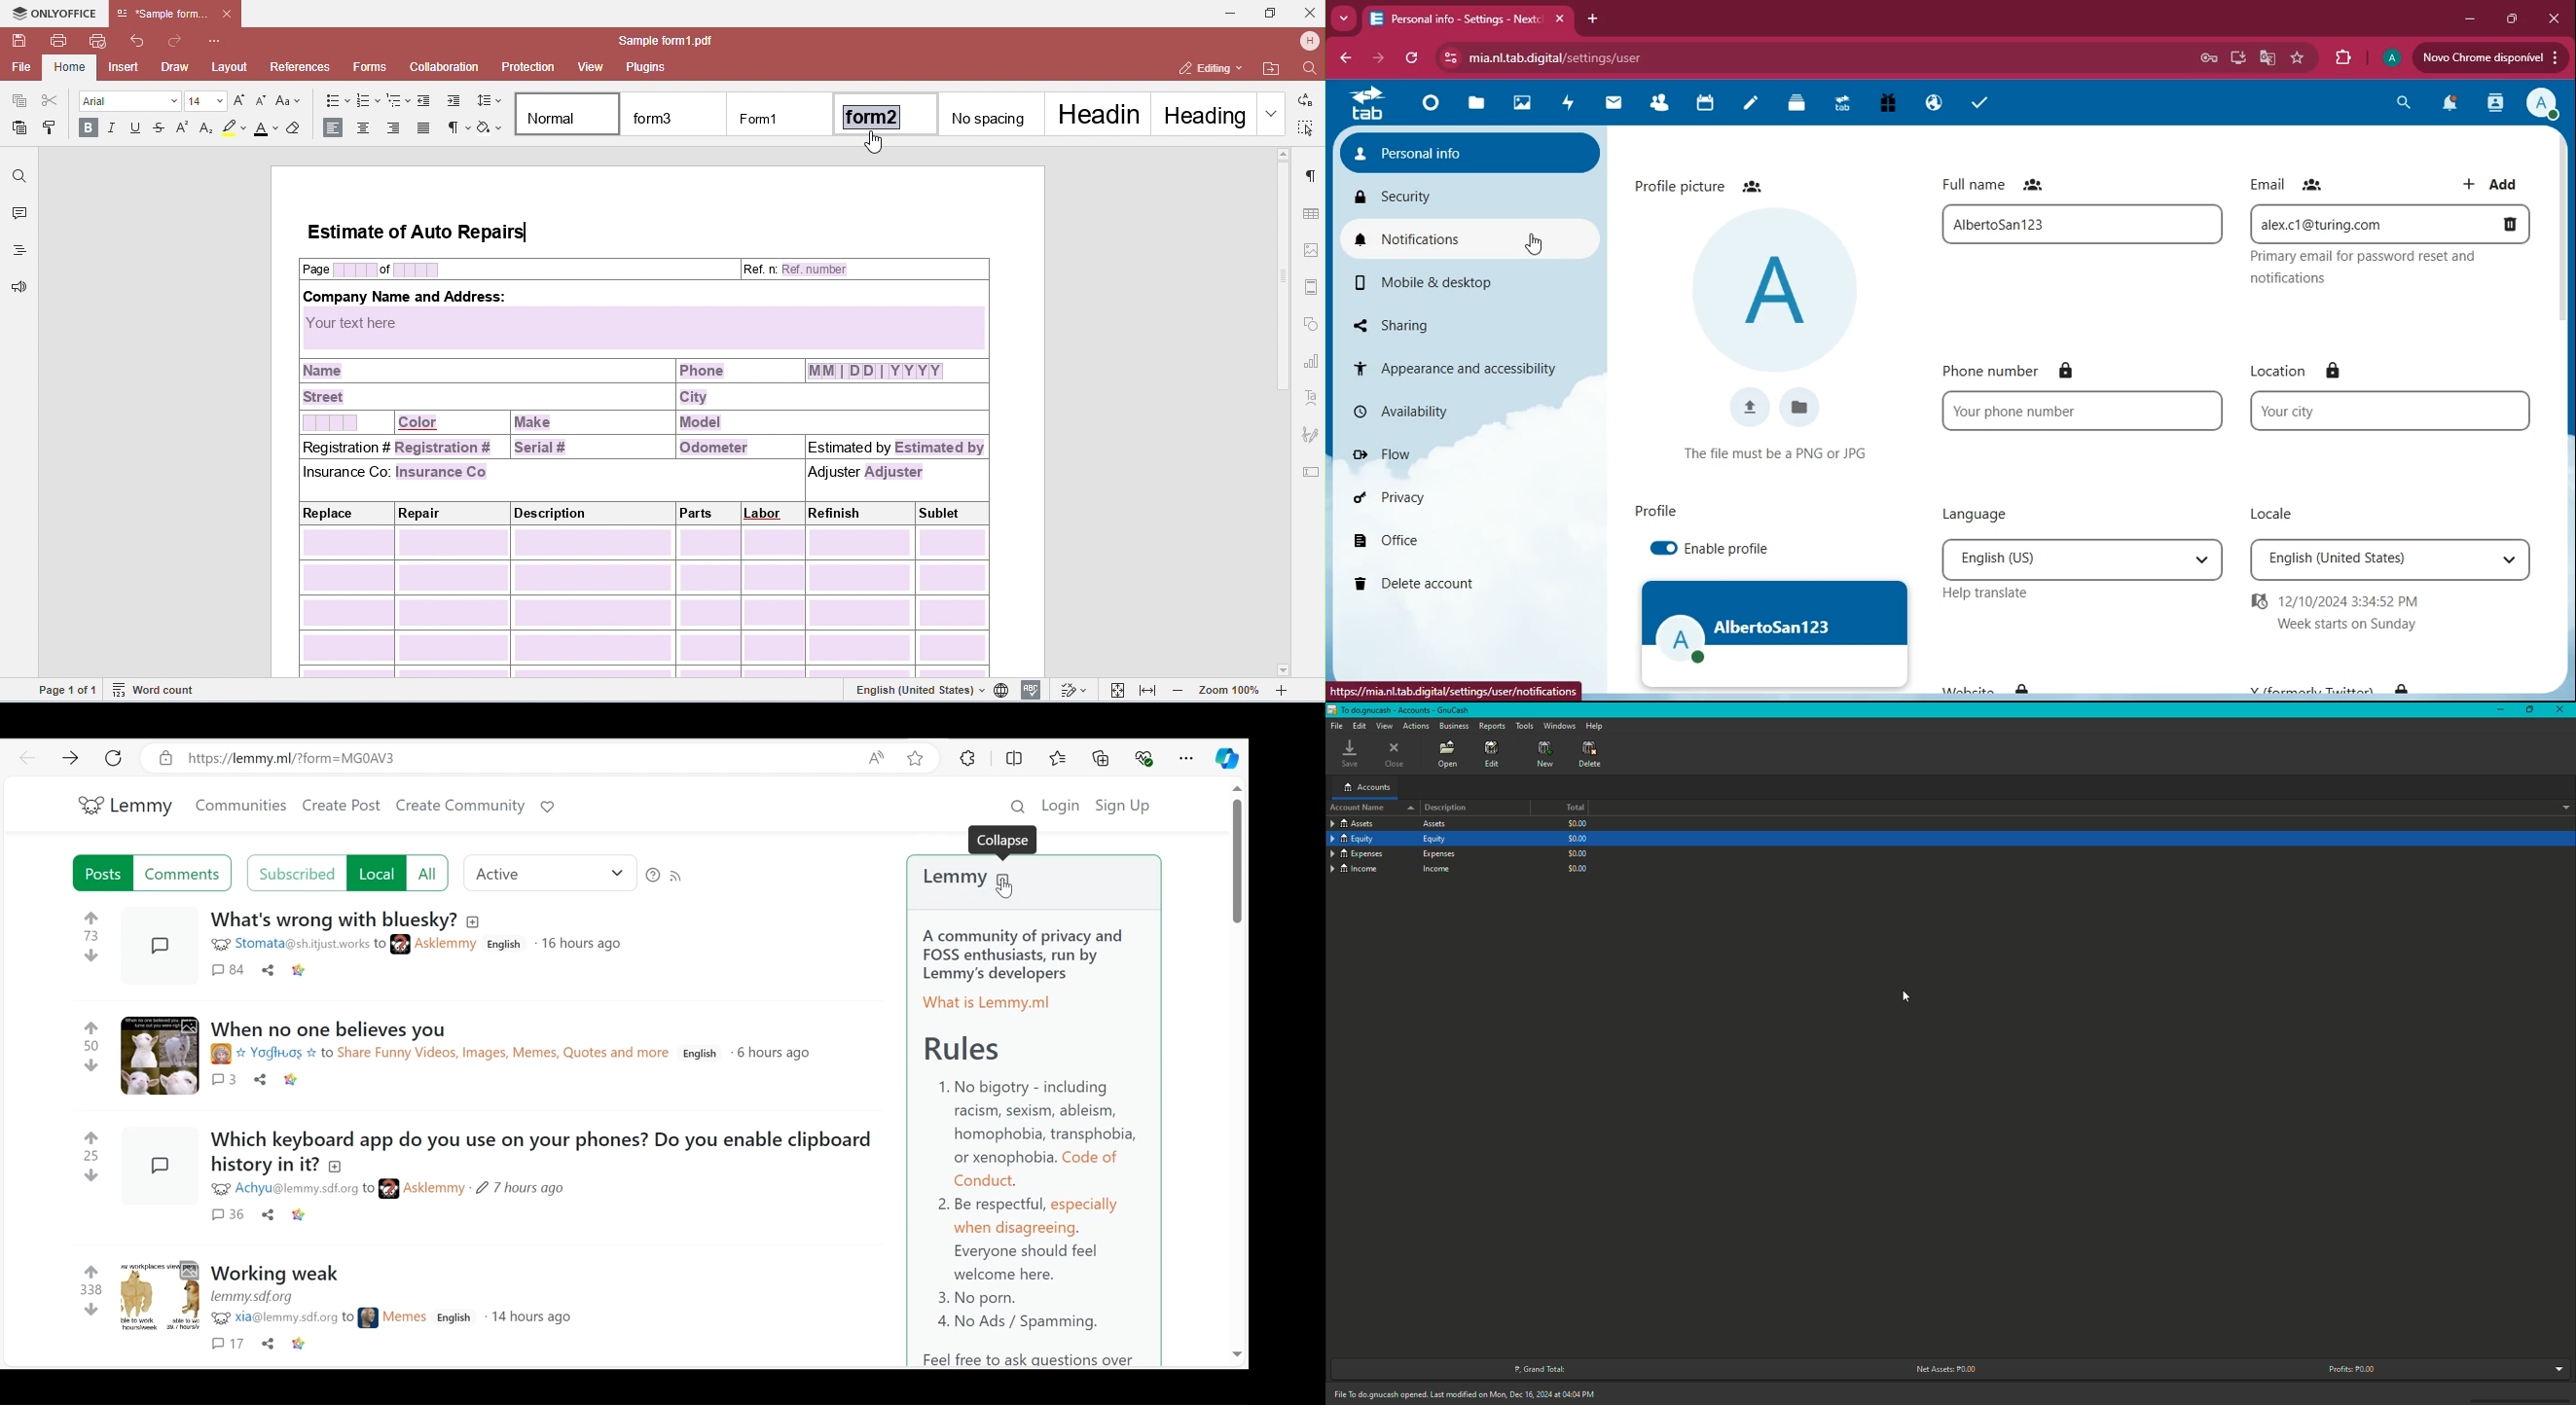 Image resolution: width=2576 pixels, height=1428 pixels. Describe the element at coordinates (1346, 20) in the screenshot. I see `more` at that location.